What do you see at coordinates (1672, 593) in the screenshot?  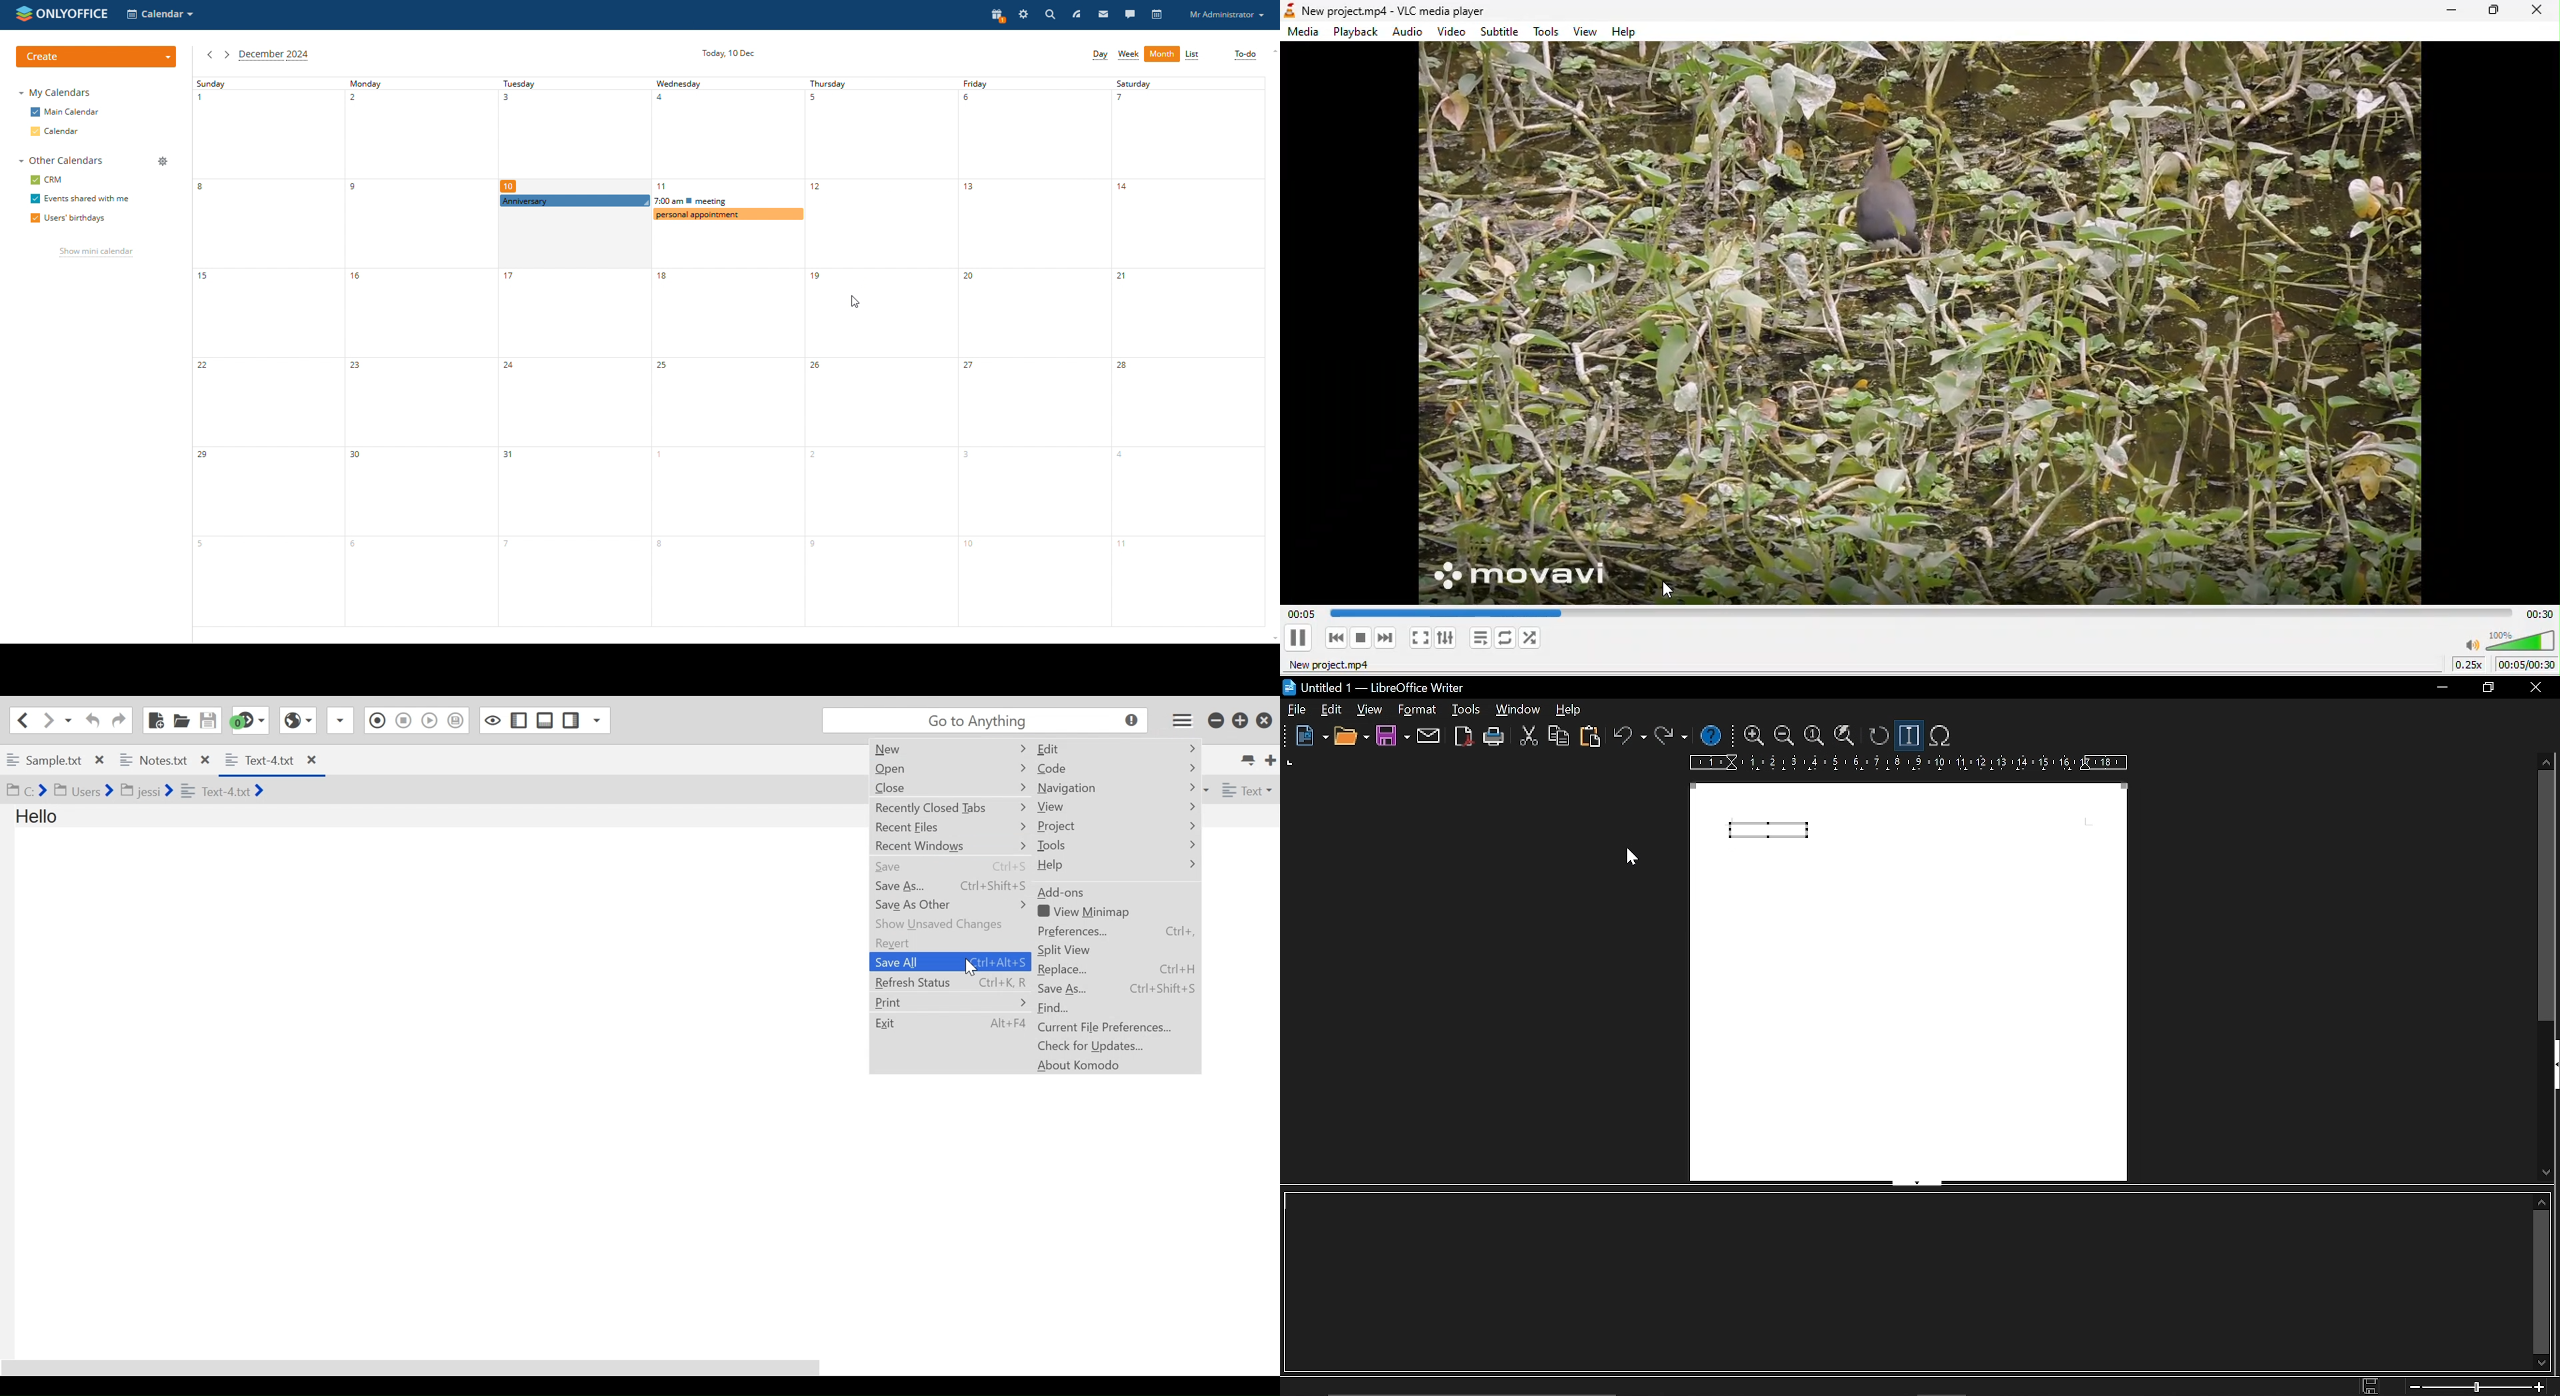 I see `Cursor` at bounding box center [1672, 593].